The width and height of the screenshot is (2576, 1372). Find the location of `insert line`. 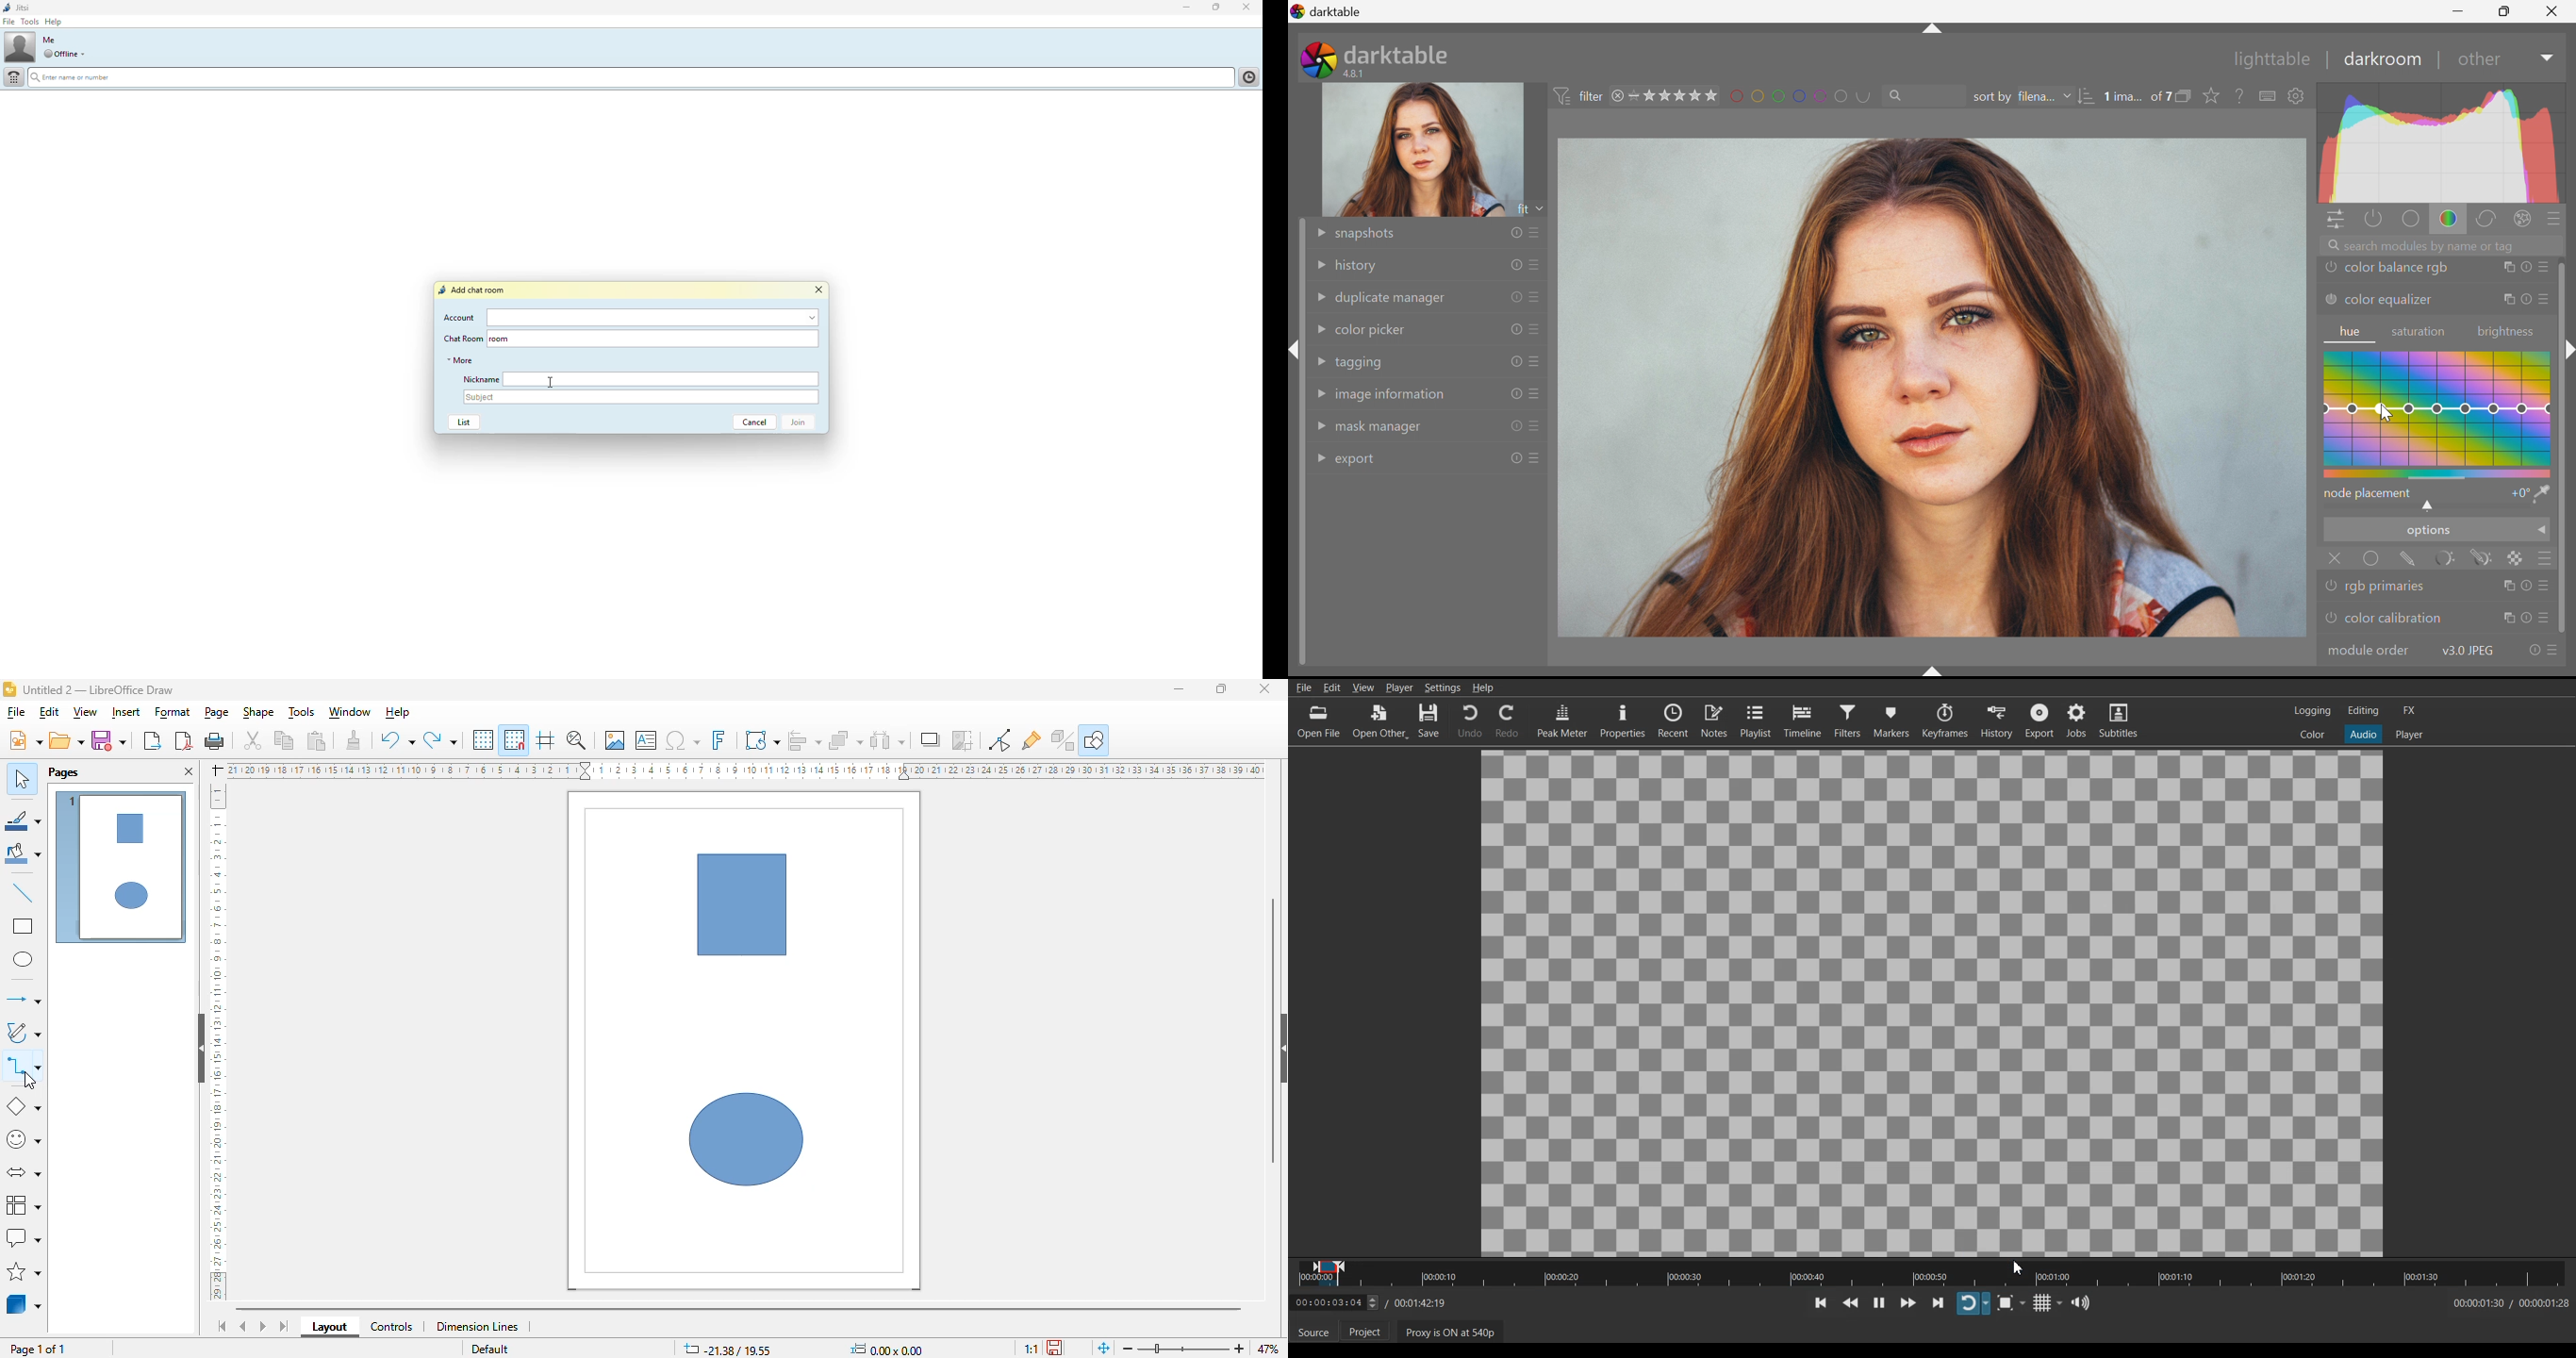

insert line is located at coordinates (24, 892).